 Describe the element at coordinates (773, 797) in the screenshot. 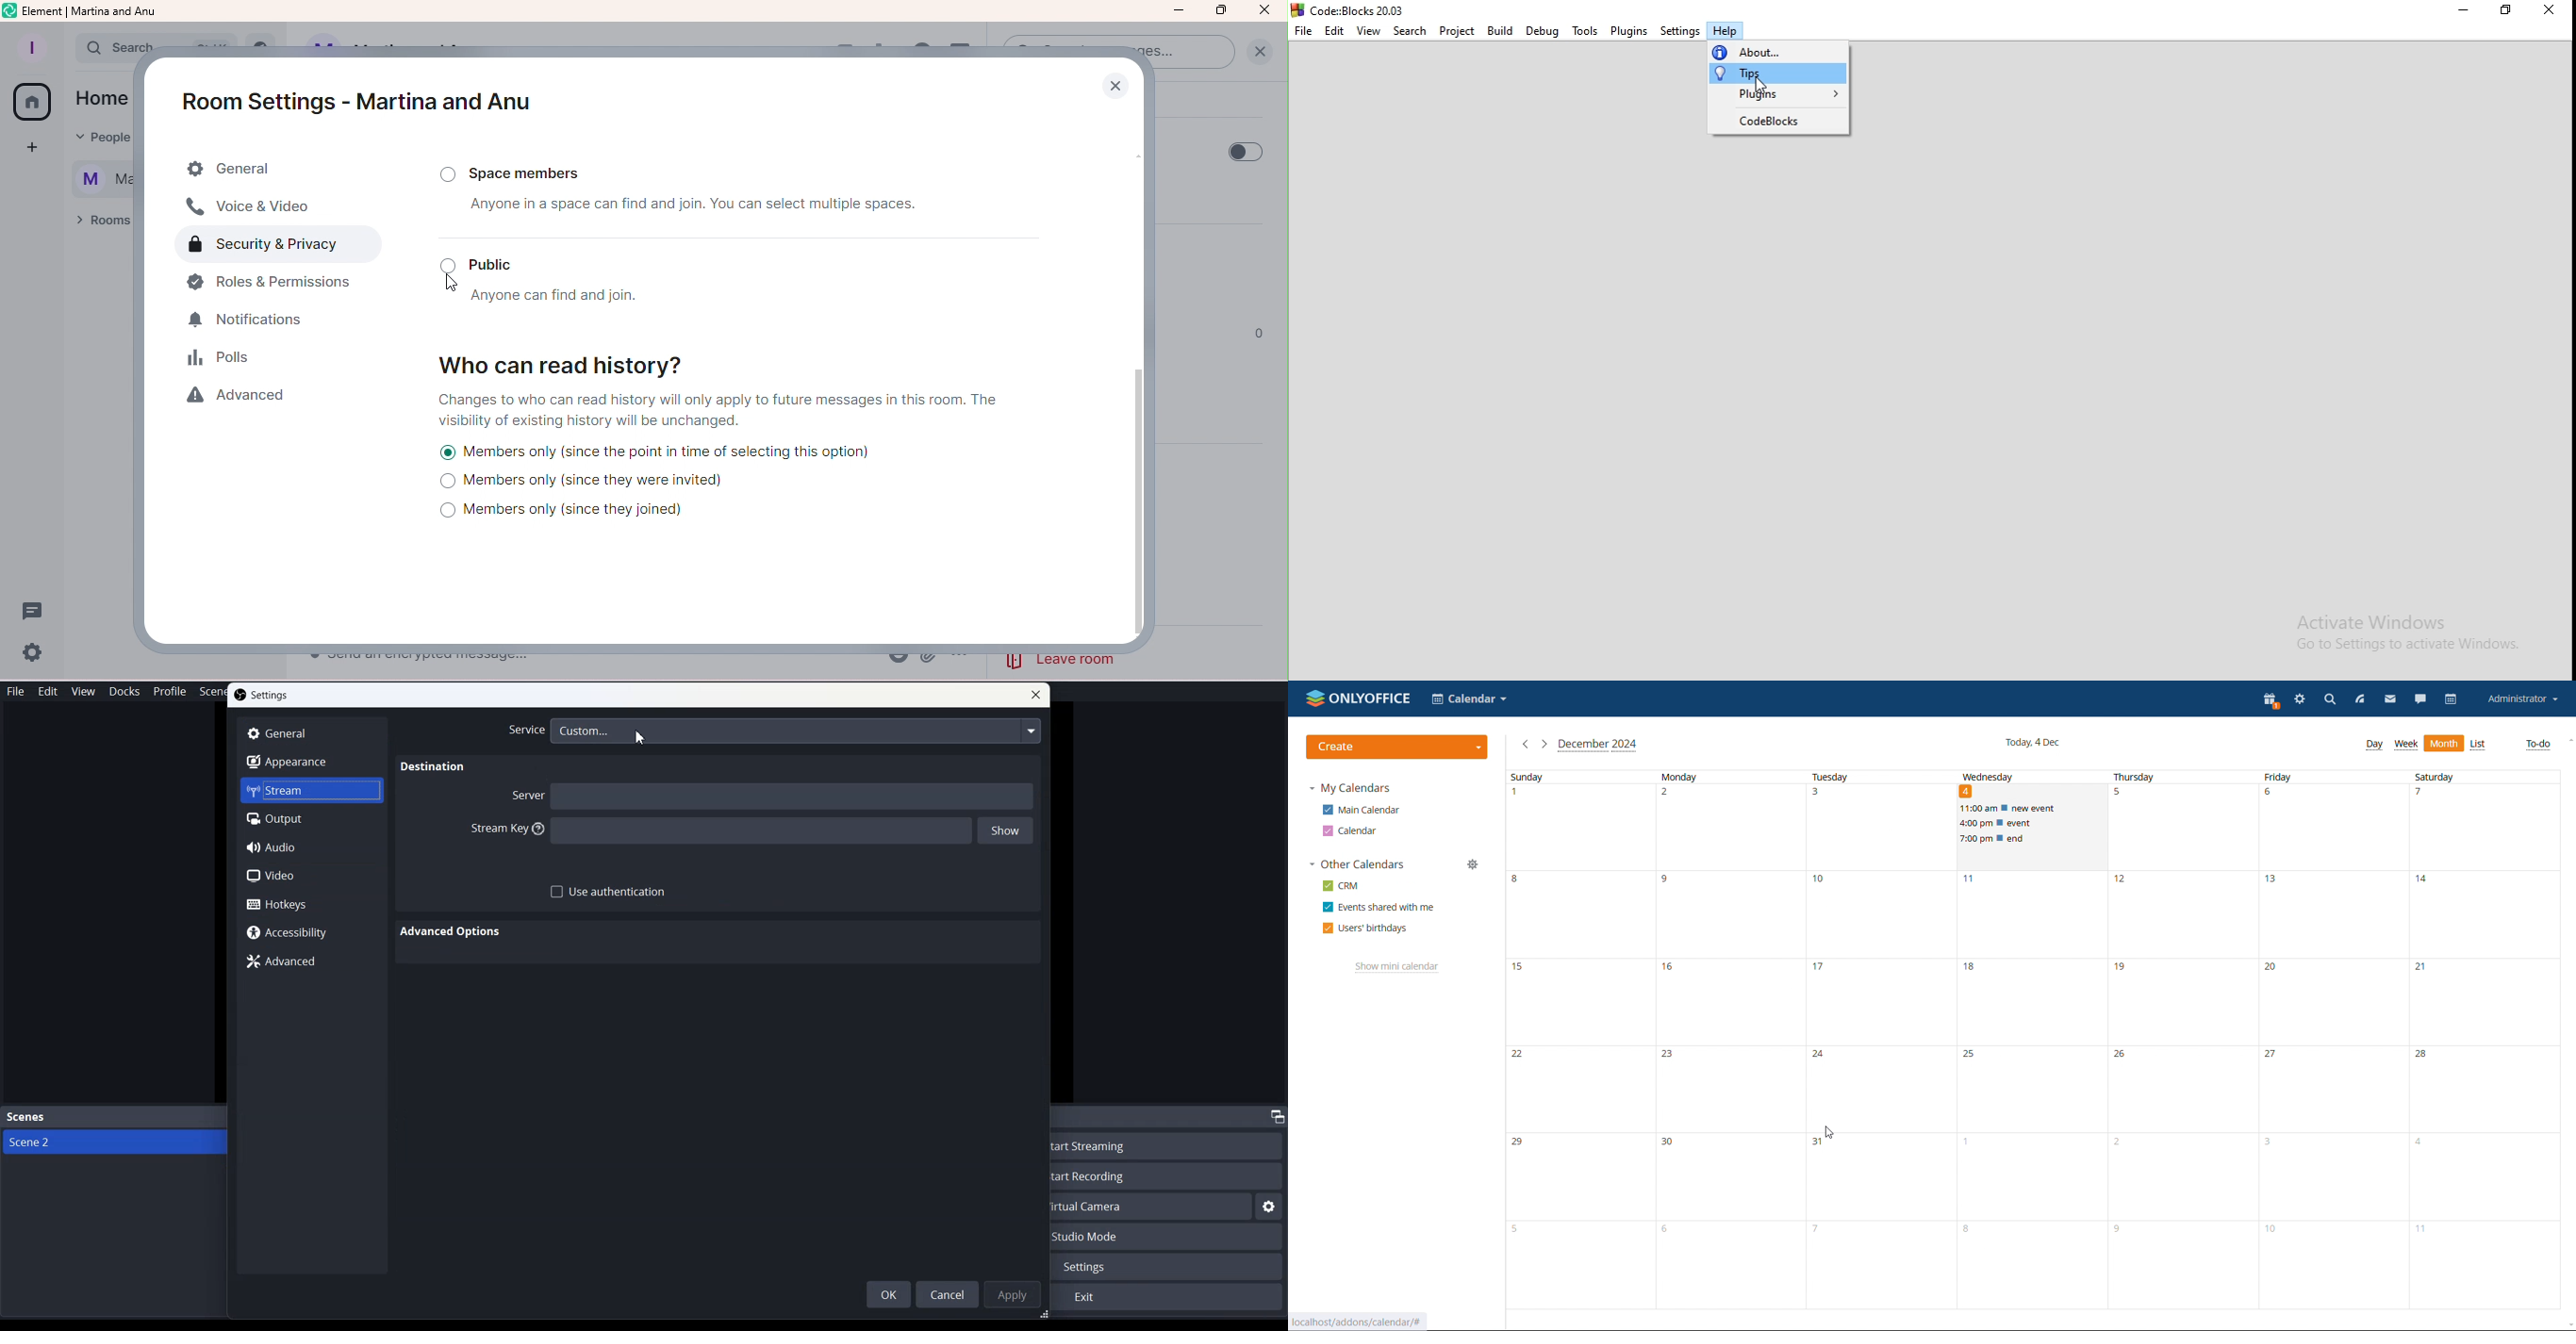

I see `Server` at that location.